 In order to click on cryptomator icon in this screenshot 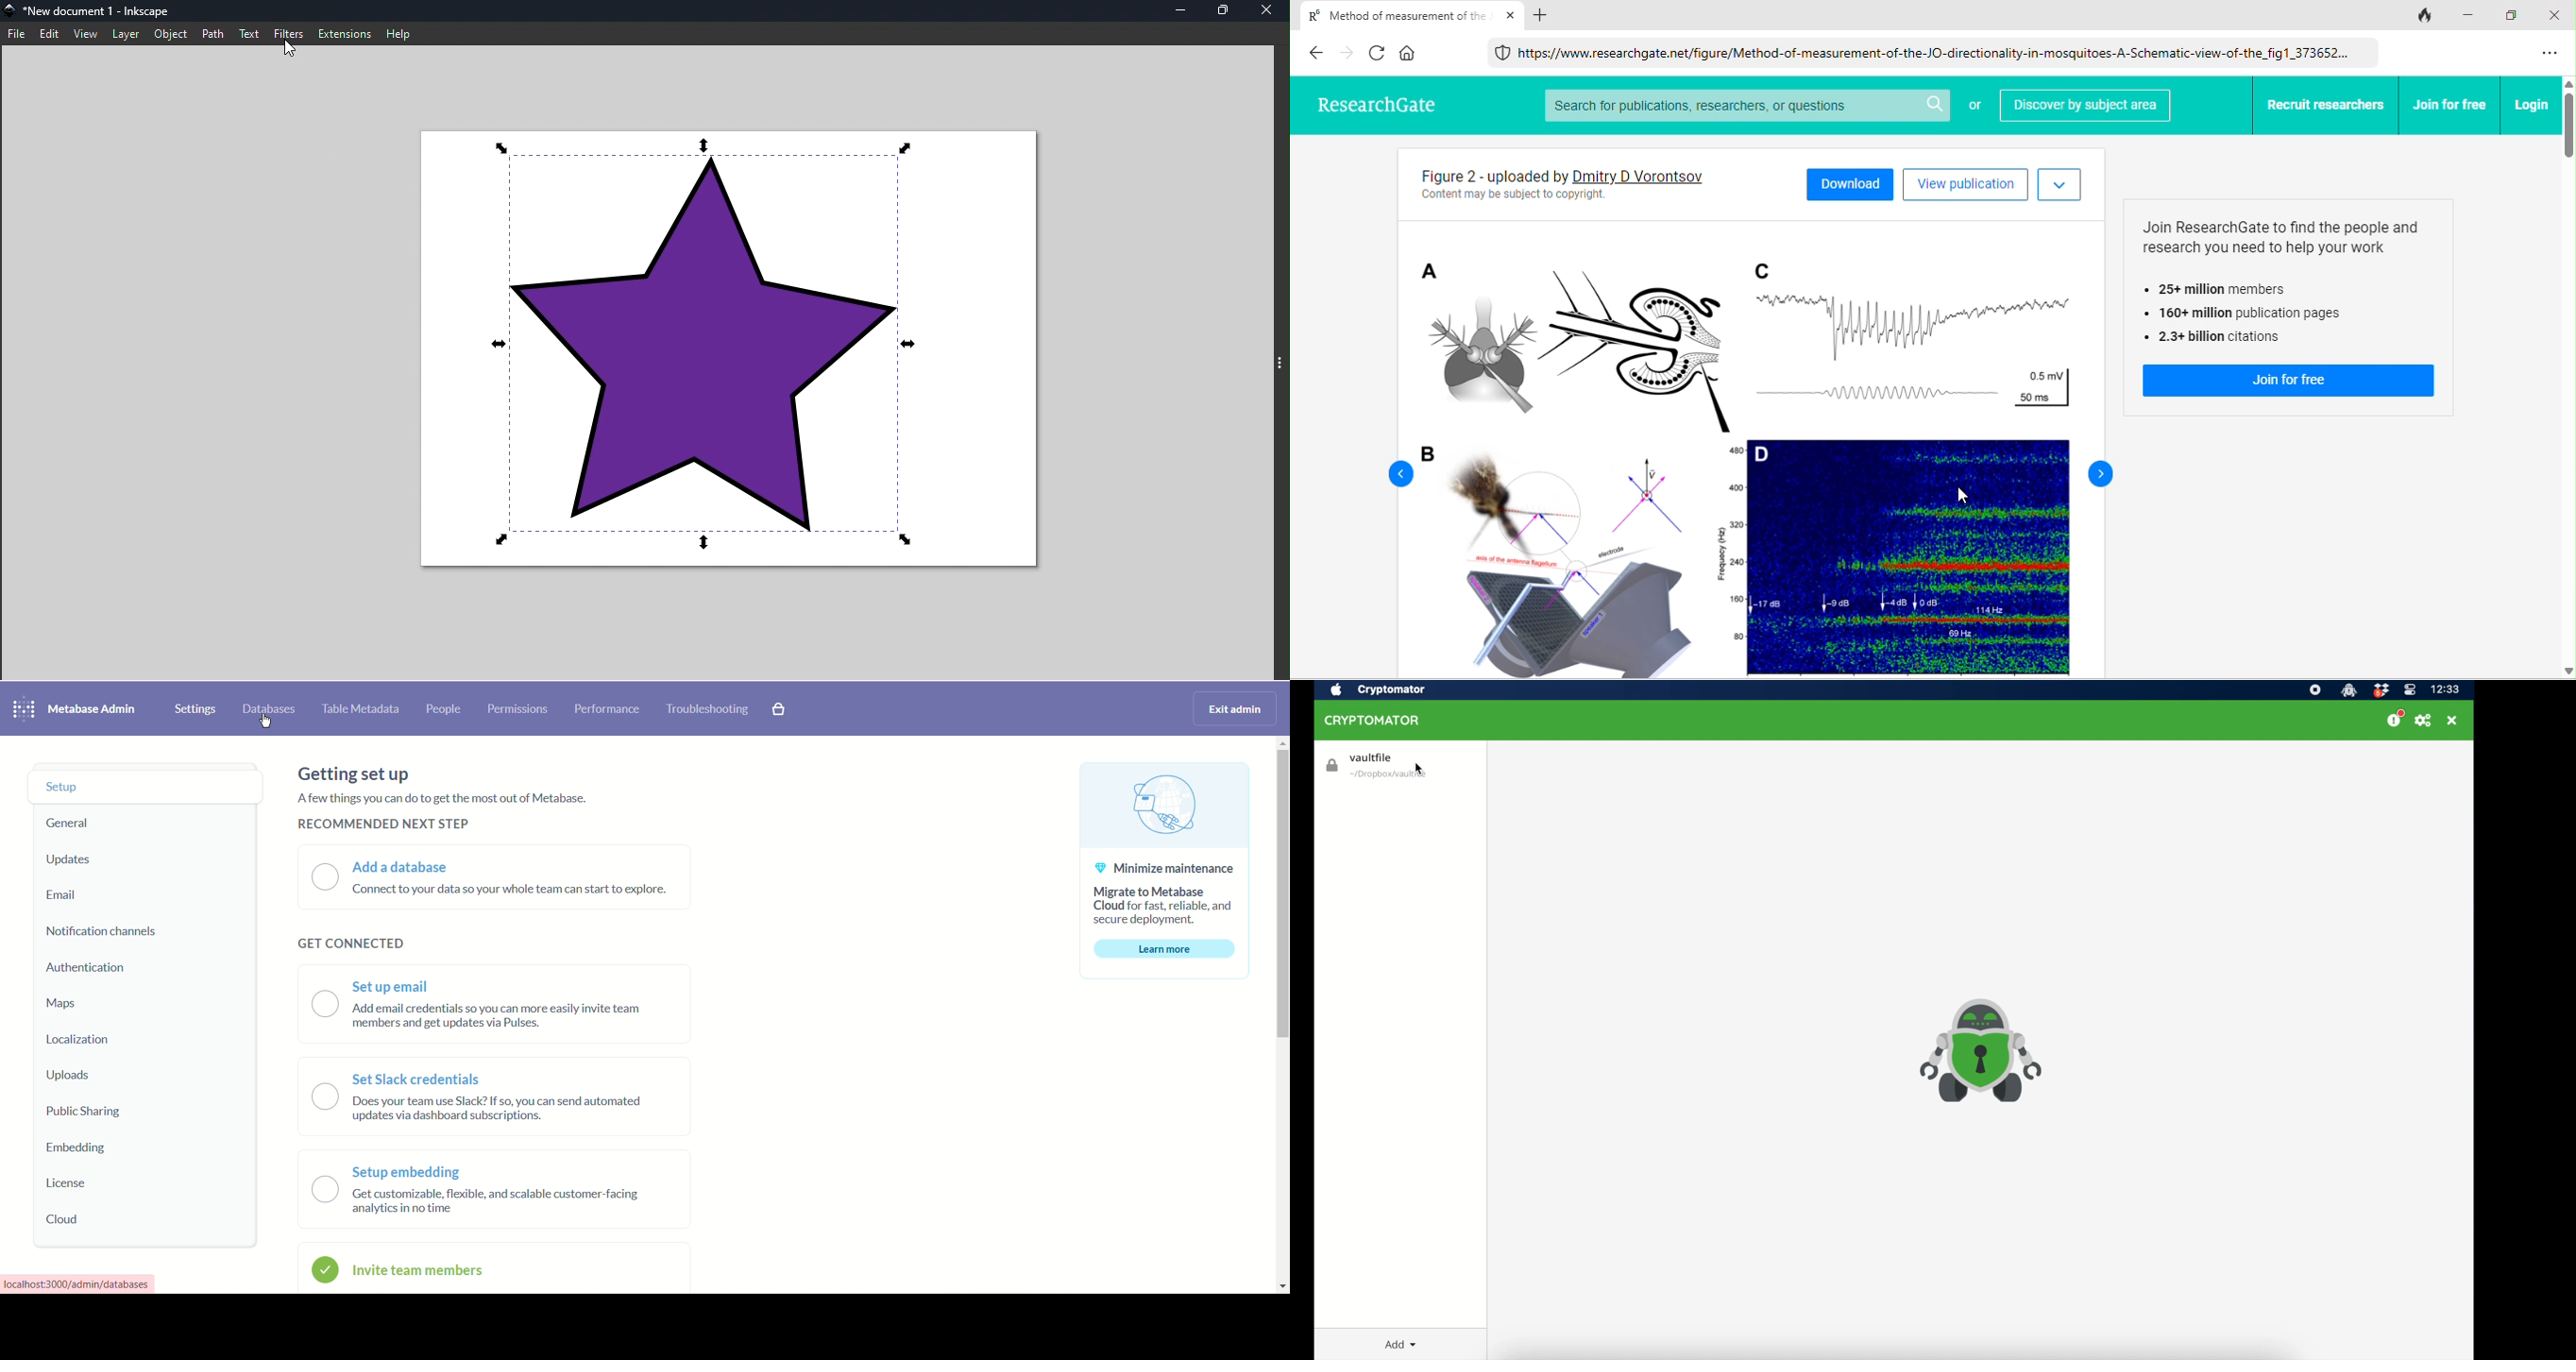, I will do `click(2348, 690)`.